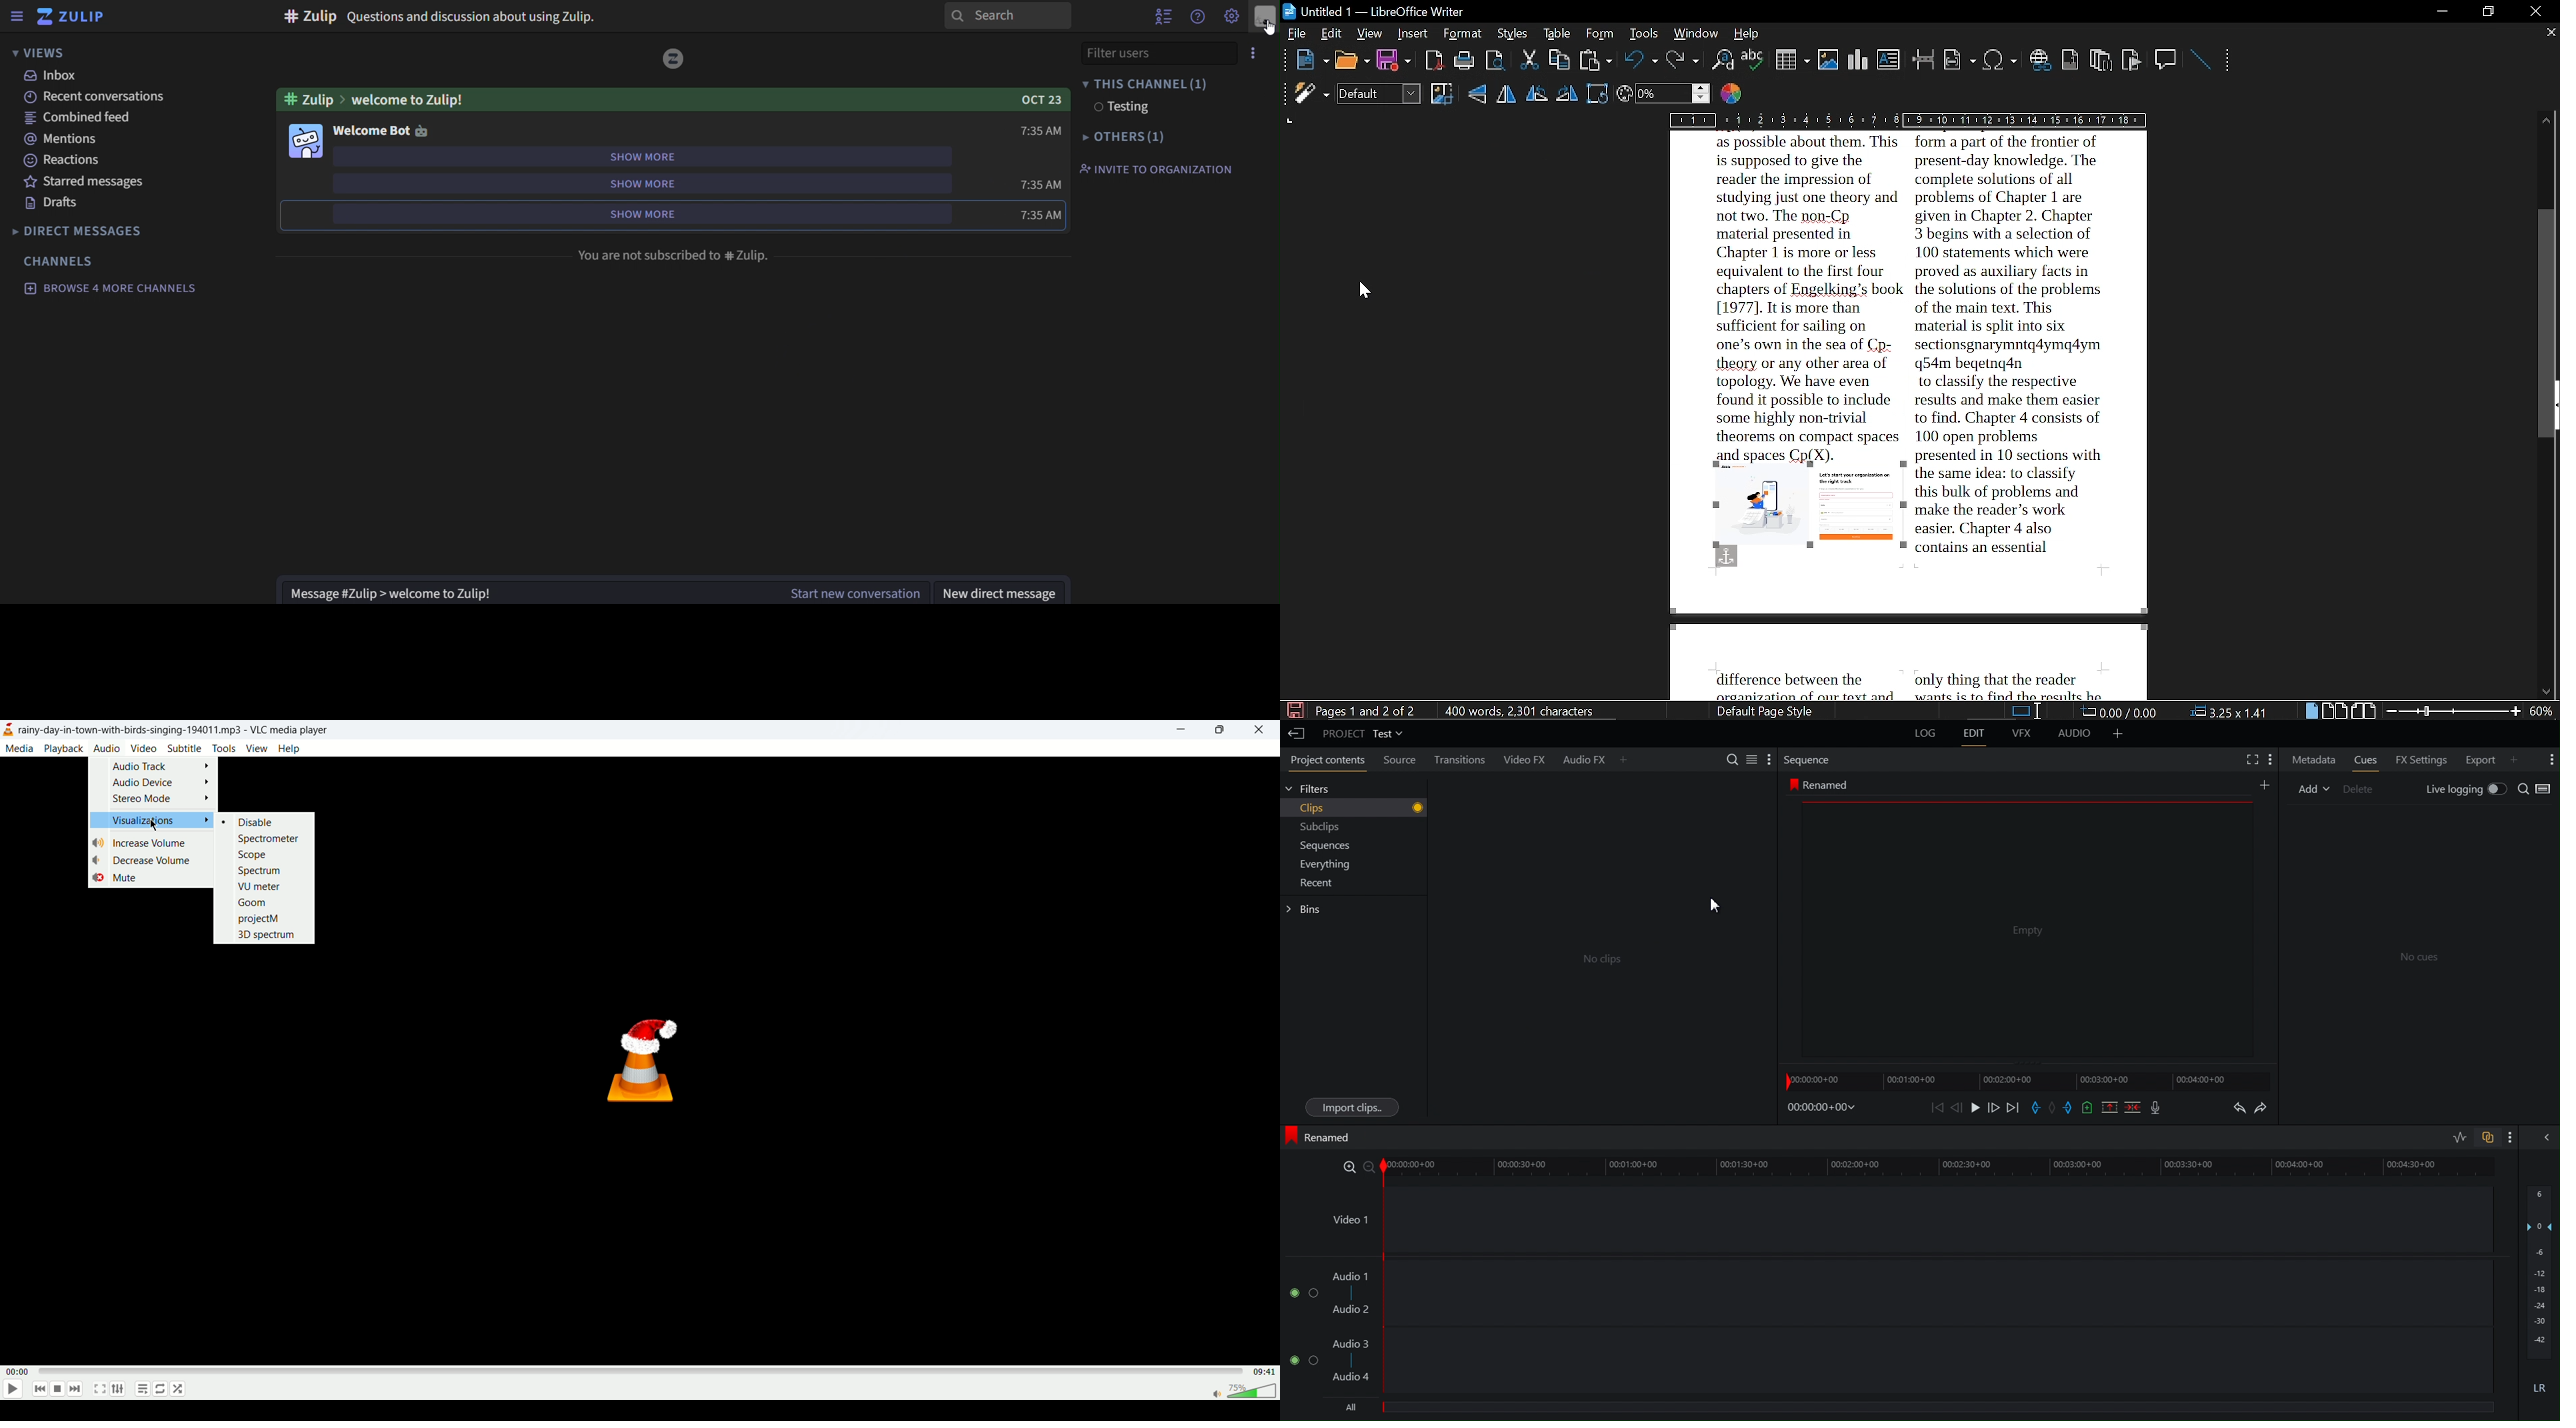 This screenshot has height=1428, width=2576. Describe the element at coordinates (2122, 711) in the screenshot. I see `current section` at that location.